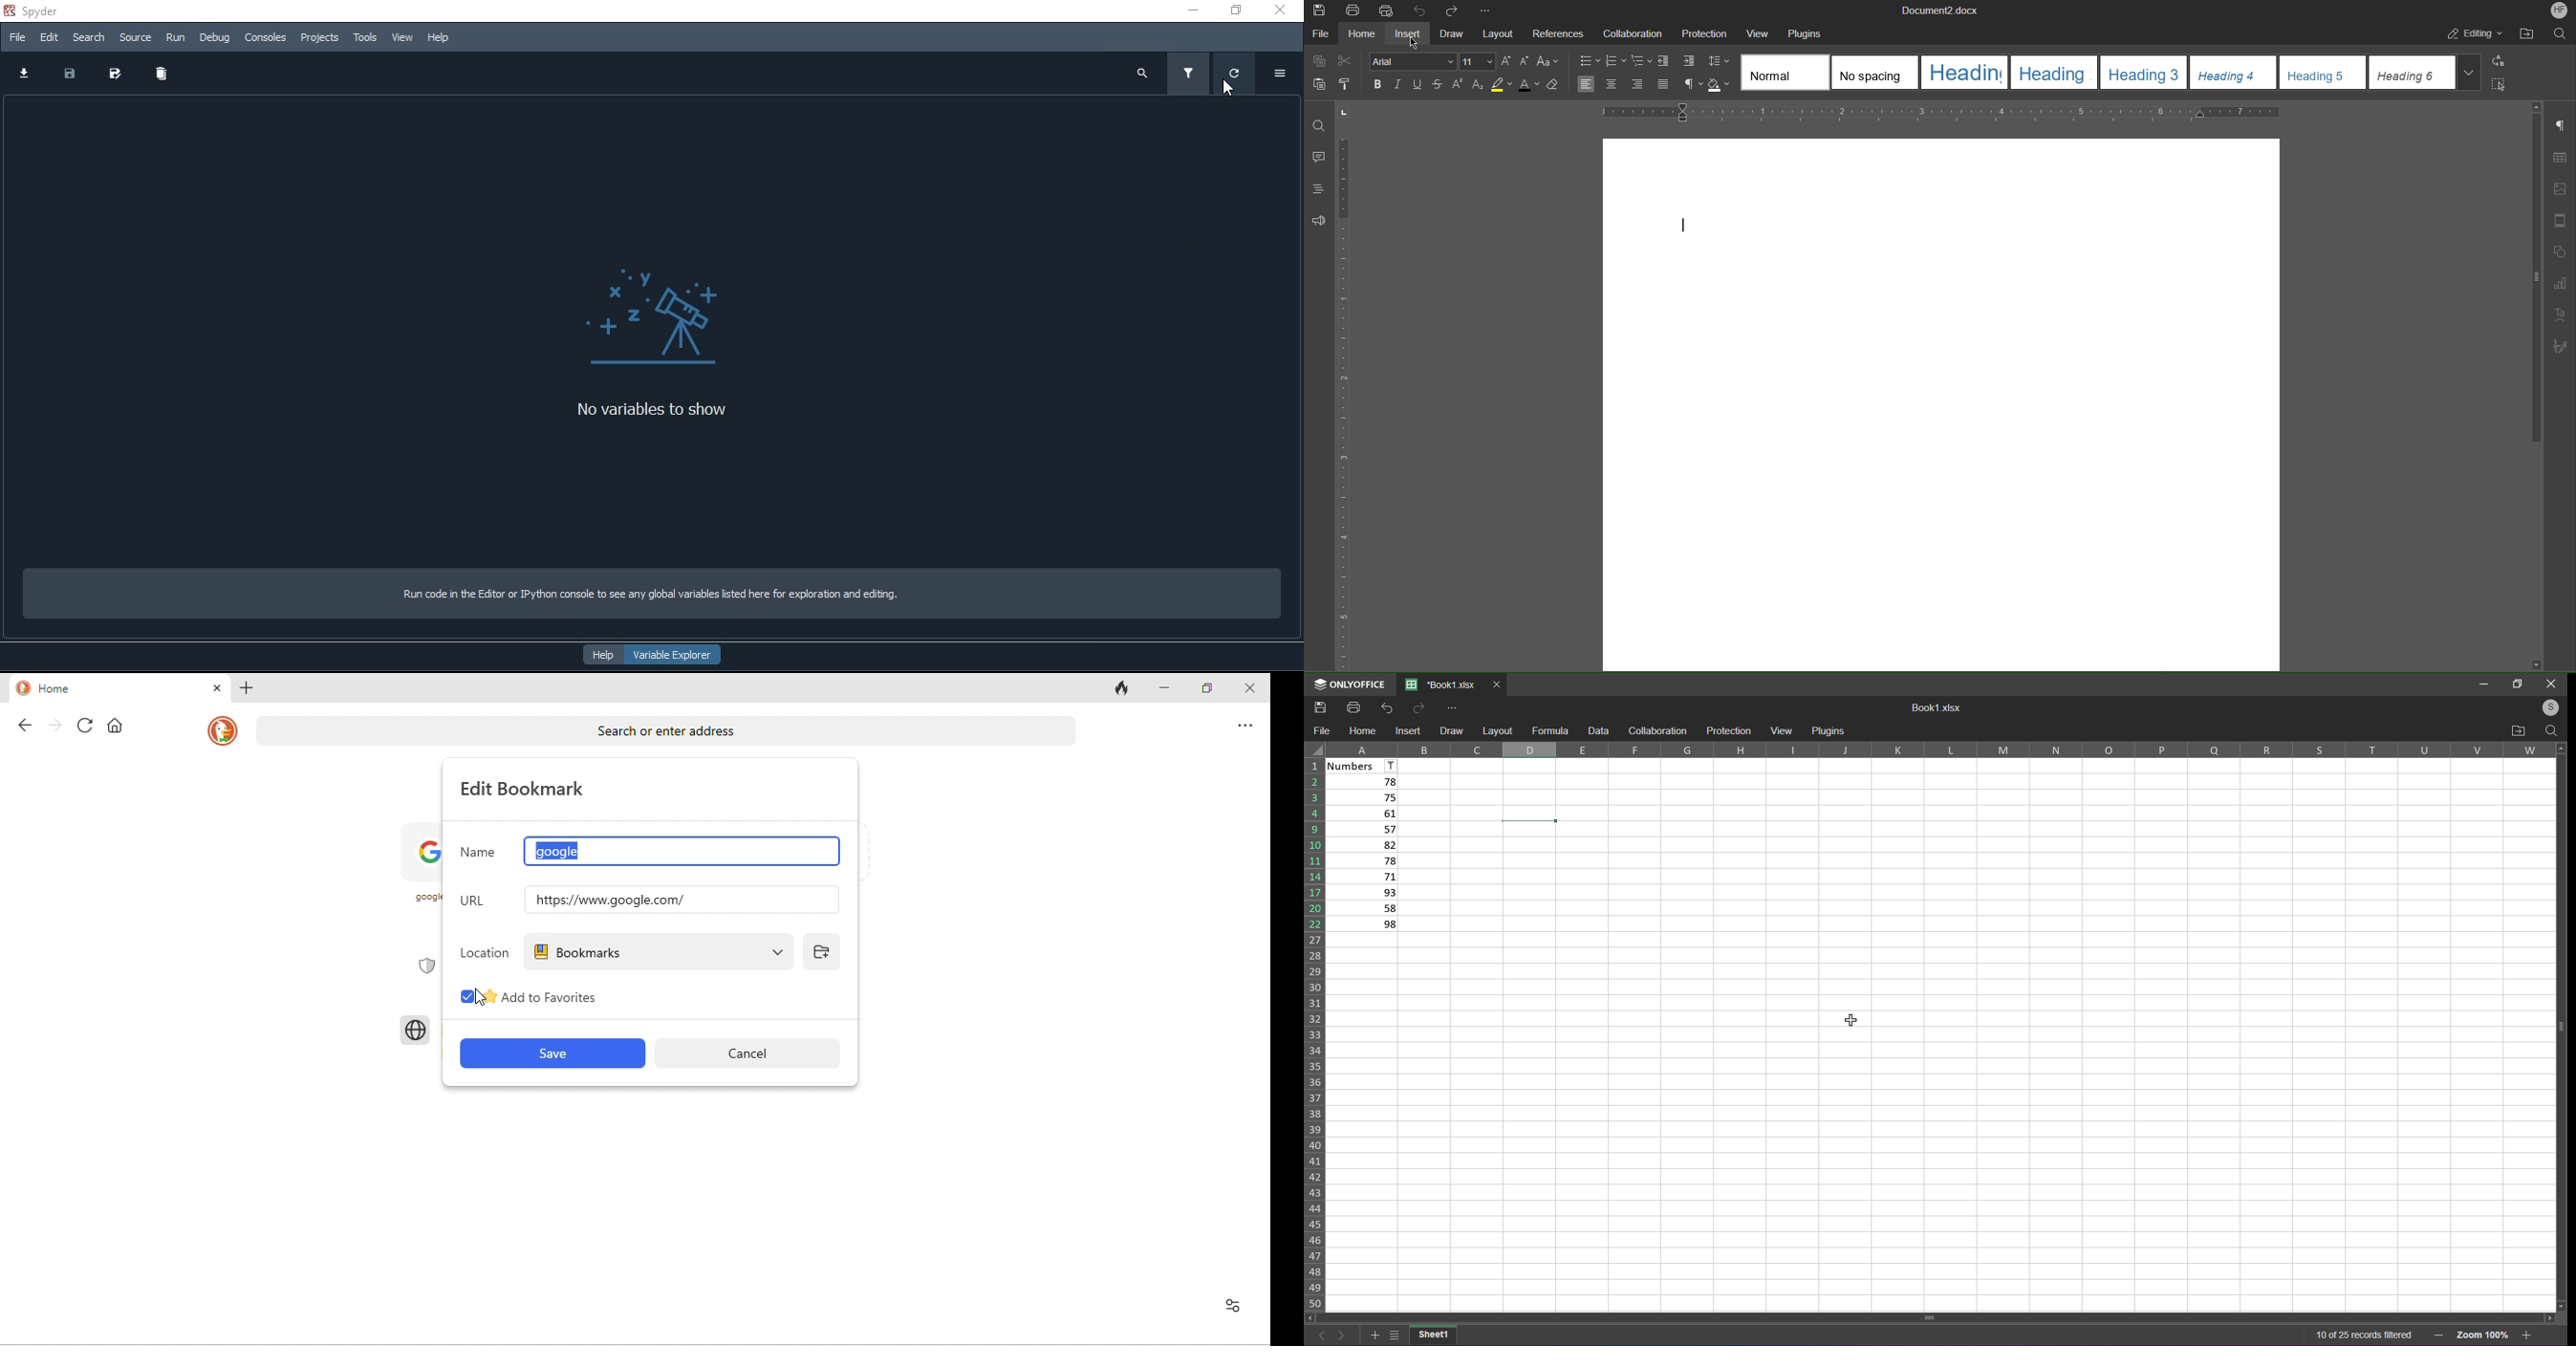 Image resolution: width=2576 pixels, height=1372 pixels. I want to click on Book1.xlsx, so click(1938, 709).